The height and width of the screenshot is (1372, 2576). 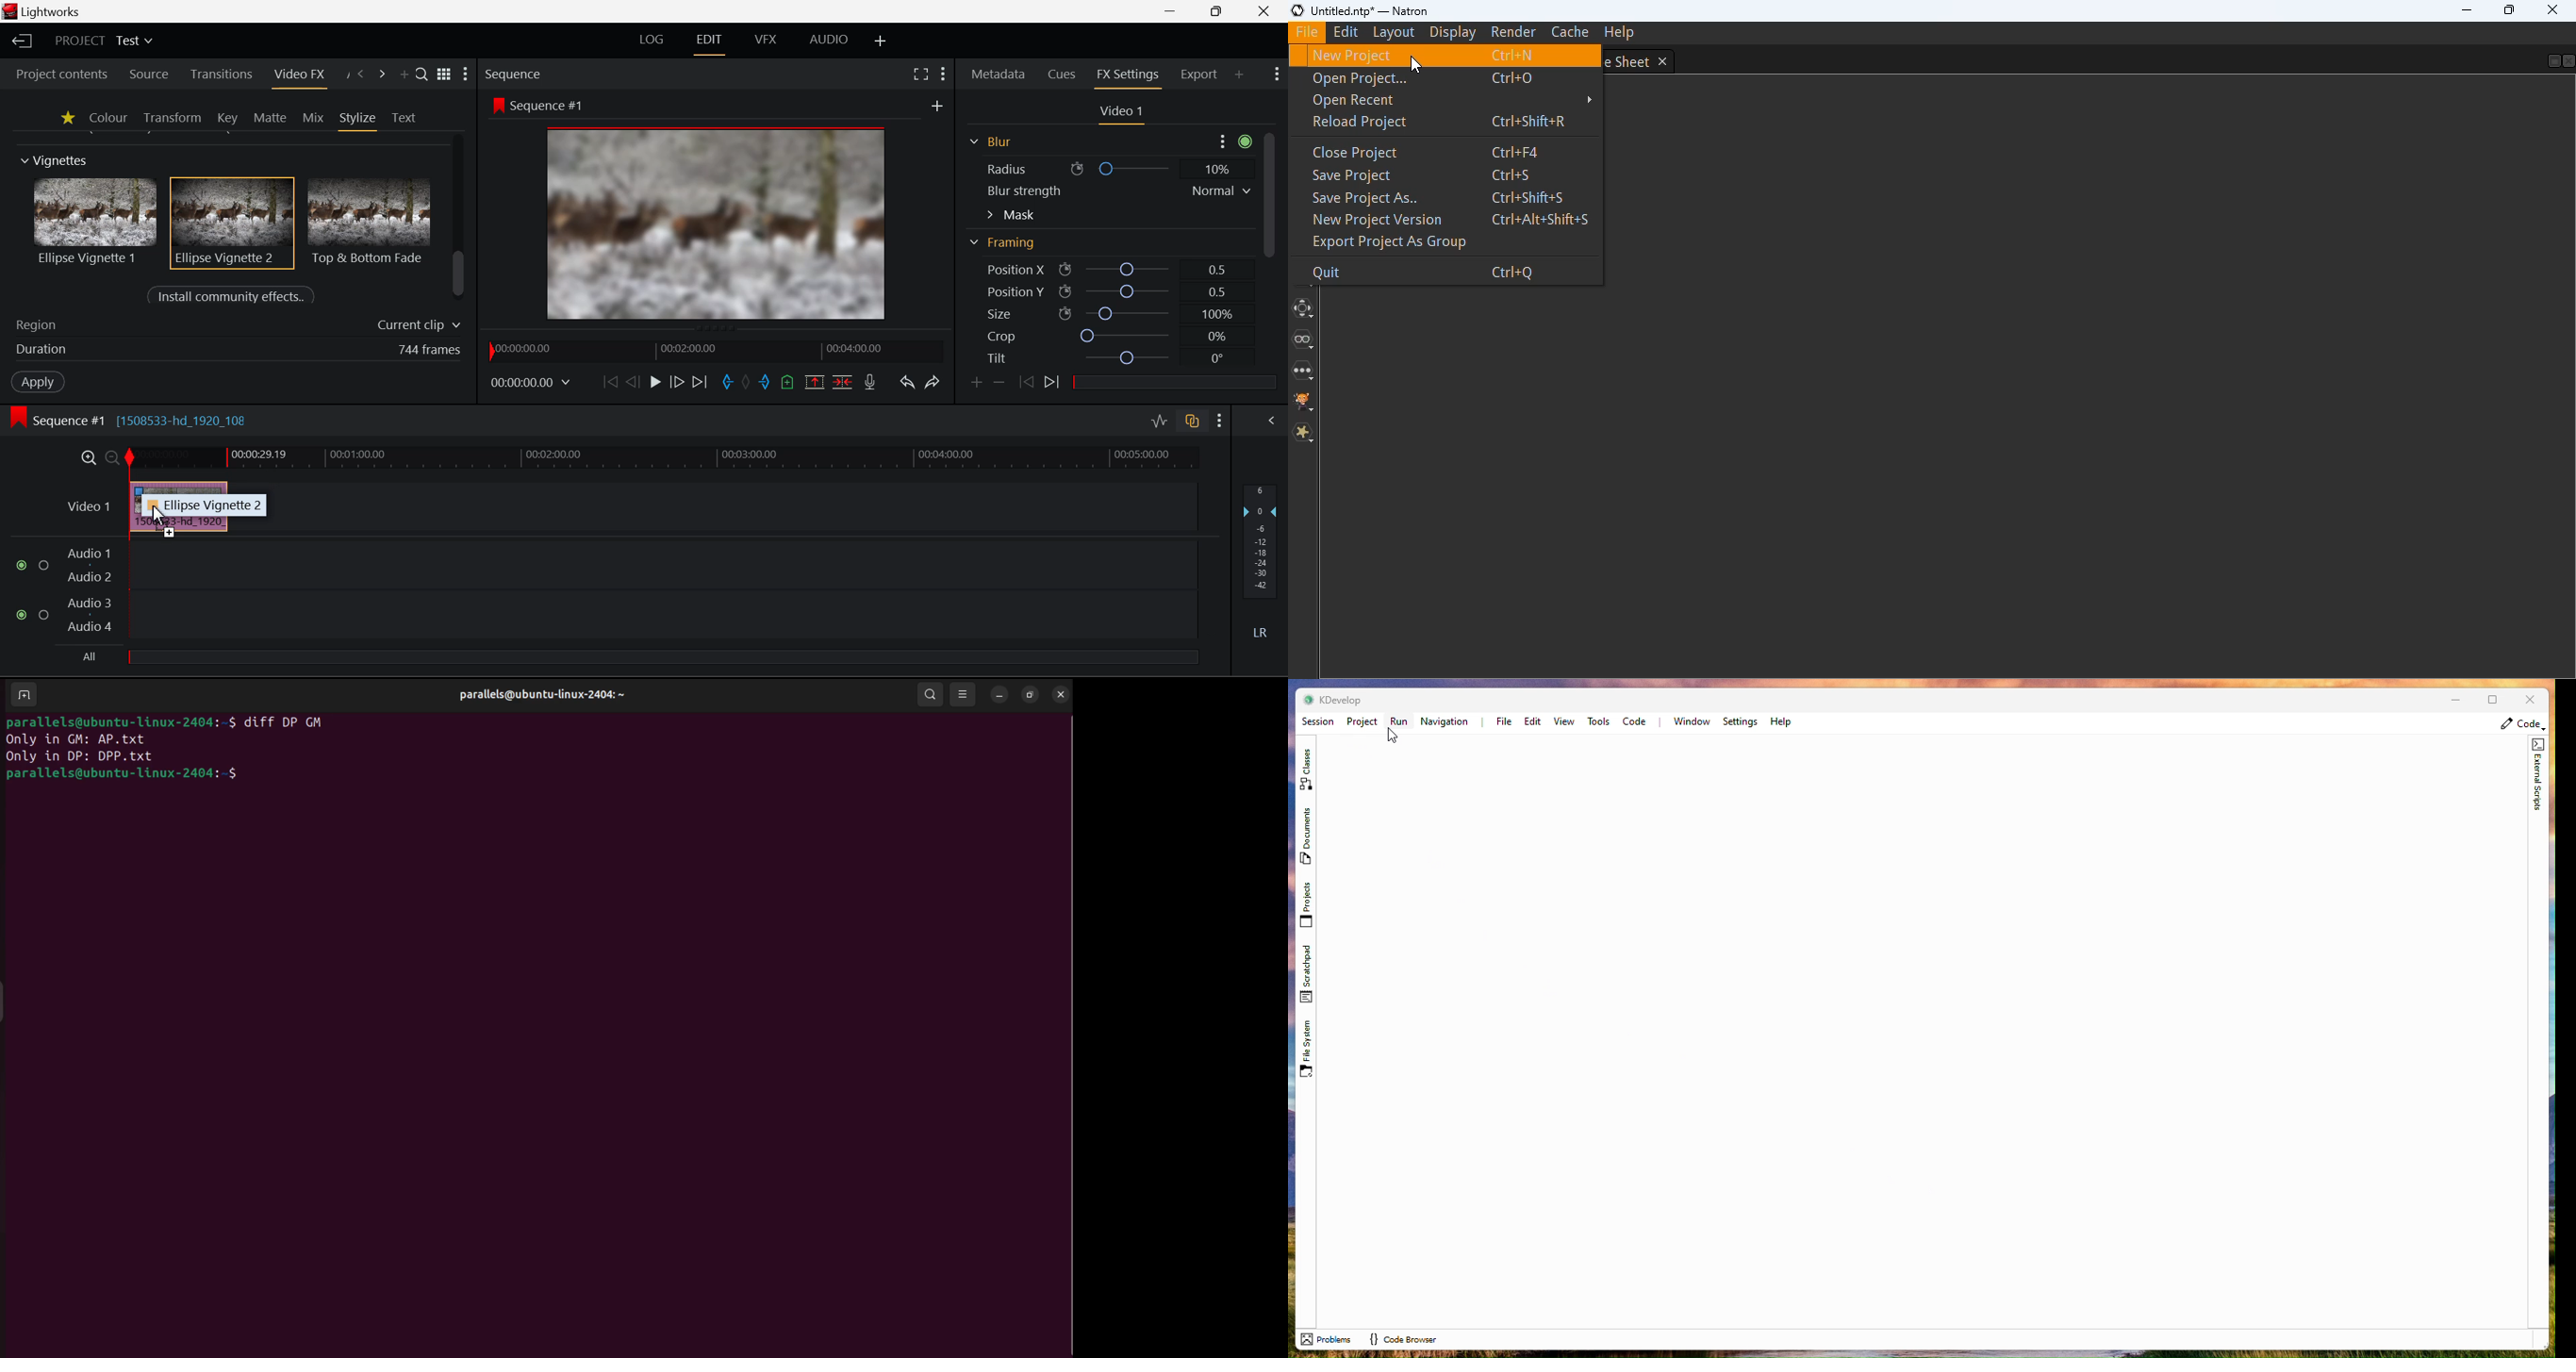 I want to click on Top & Bottom Fade, so click(x=371, y=220).